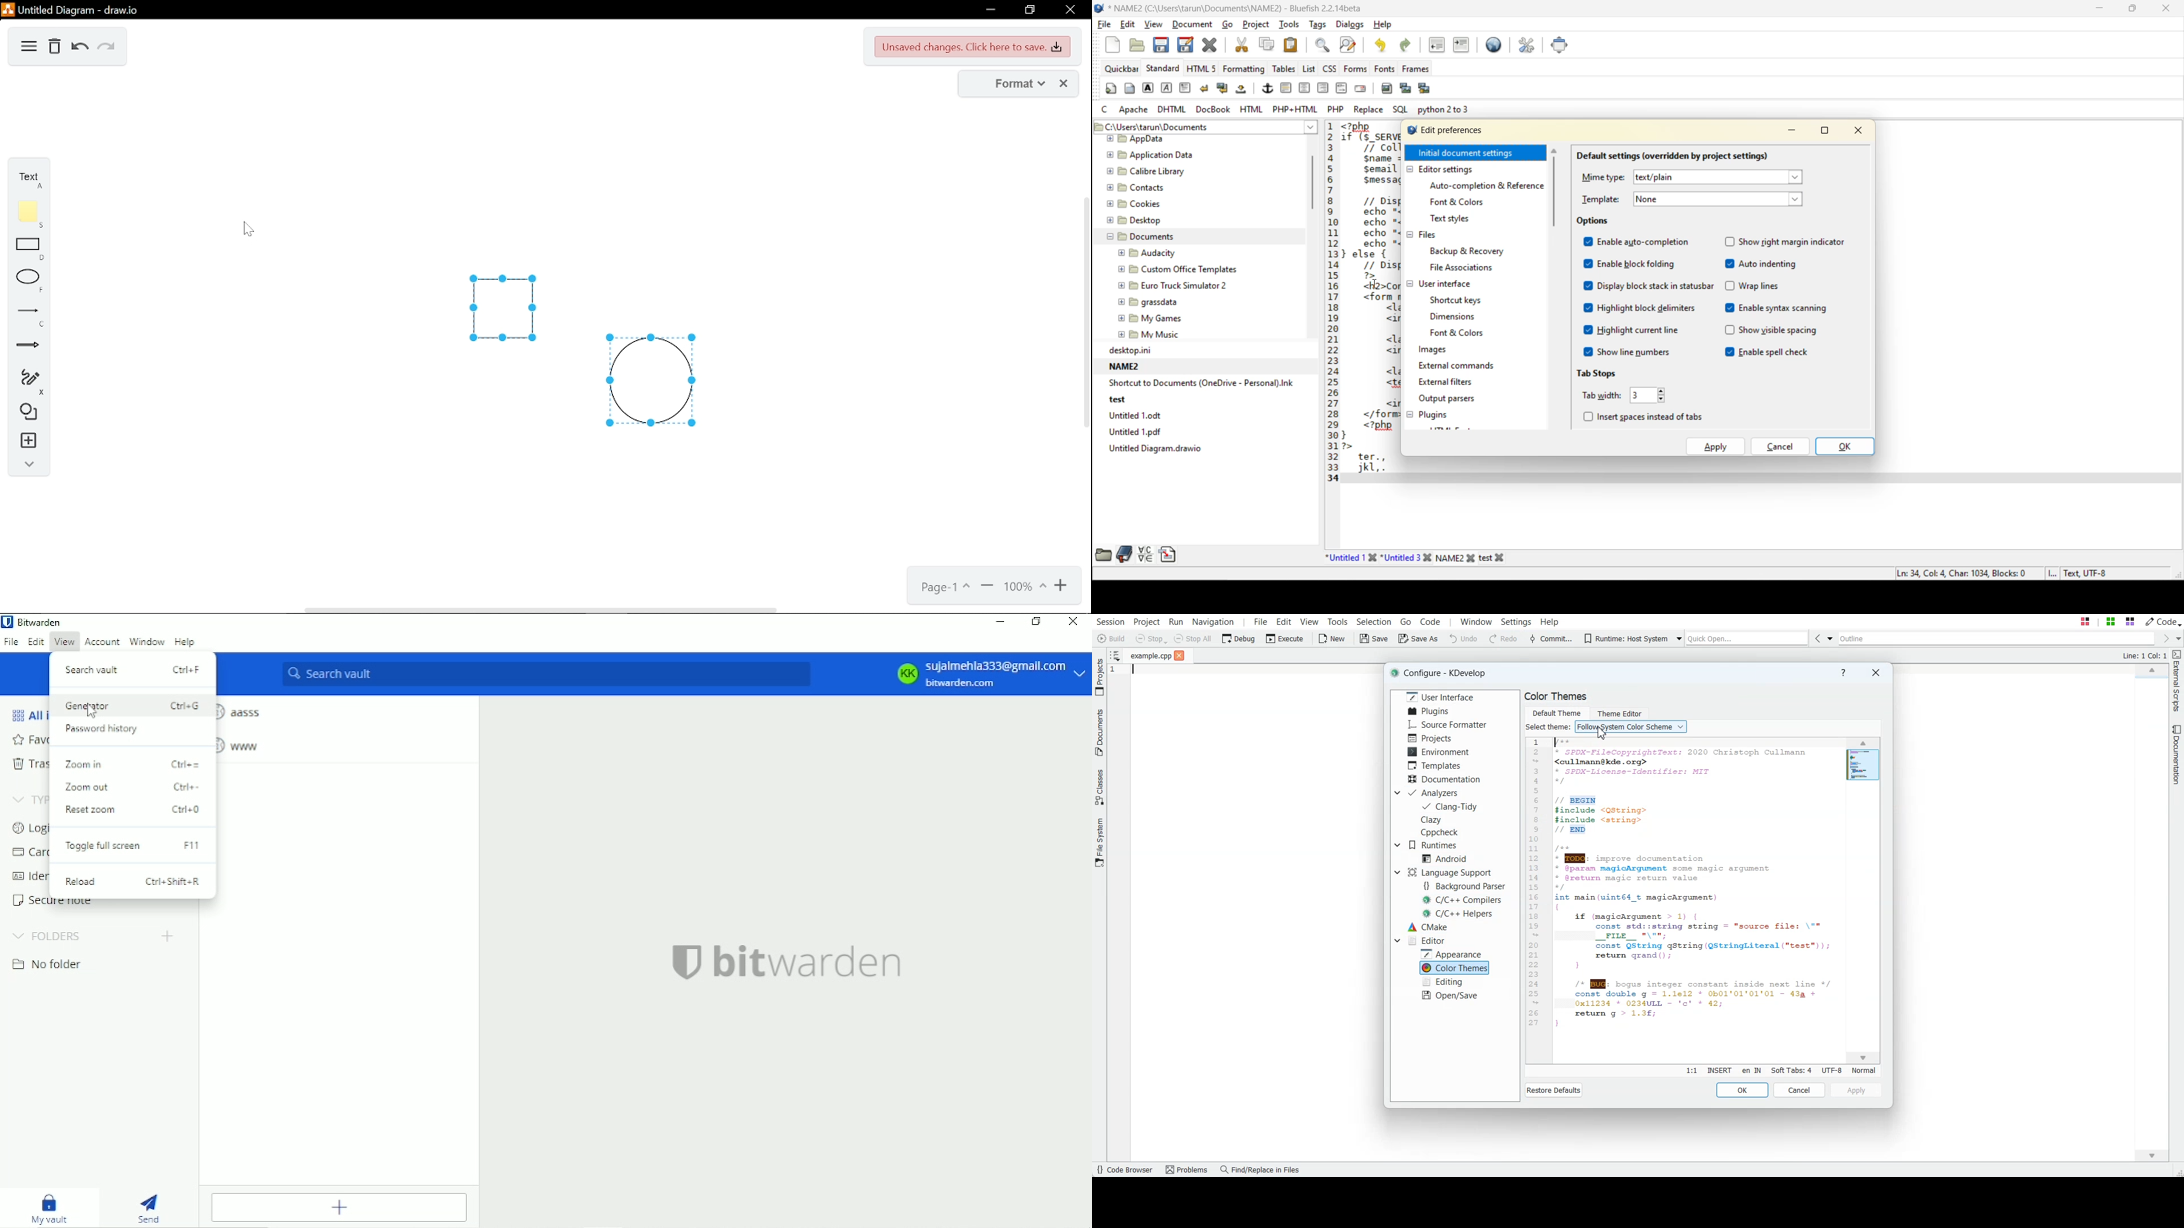  I want to click on Untitled Diagram. drawio, so click(1151, 448).